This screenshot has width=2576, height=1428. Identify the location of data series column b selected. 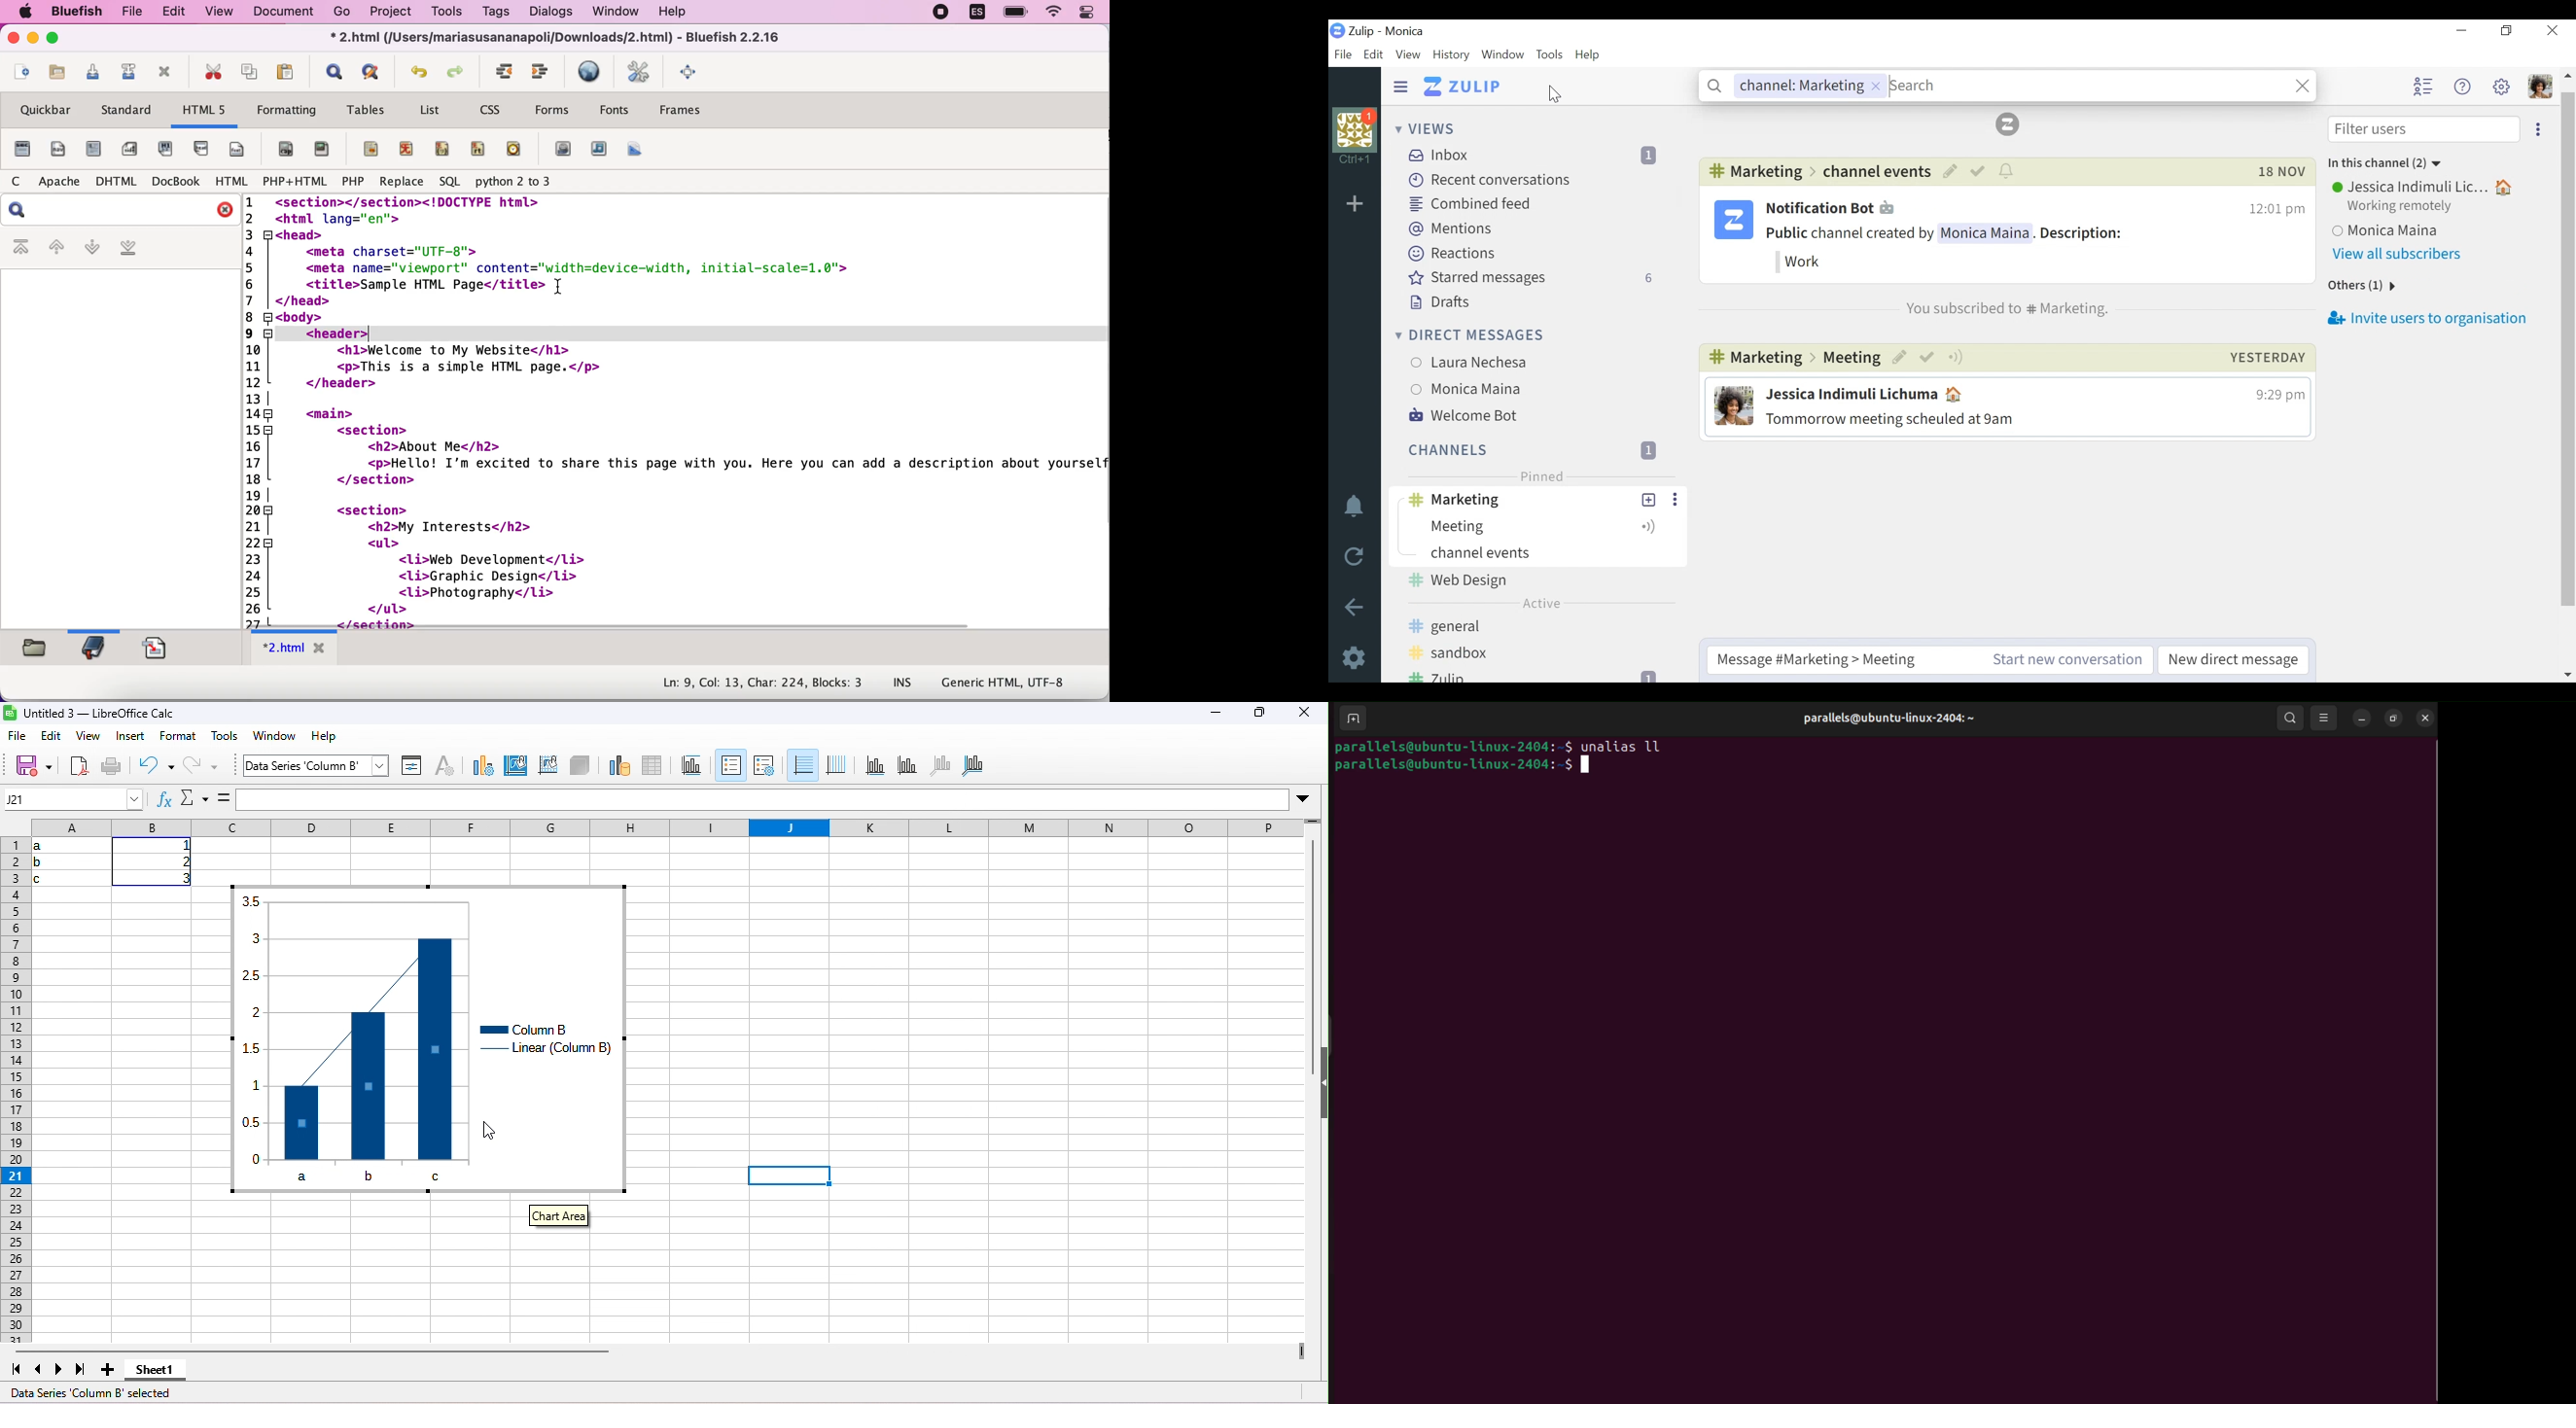
(93, 1394).